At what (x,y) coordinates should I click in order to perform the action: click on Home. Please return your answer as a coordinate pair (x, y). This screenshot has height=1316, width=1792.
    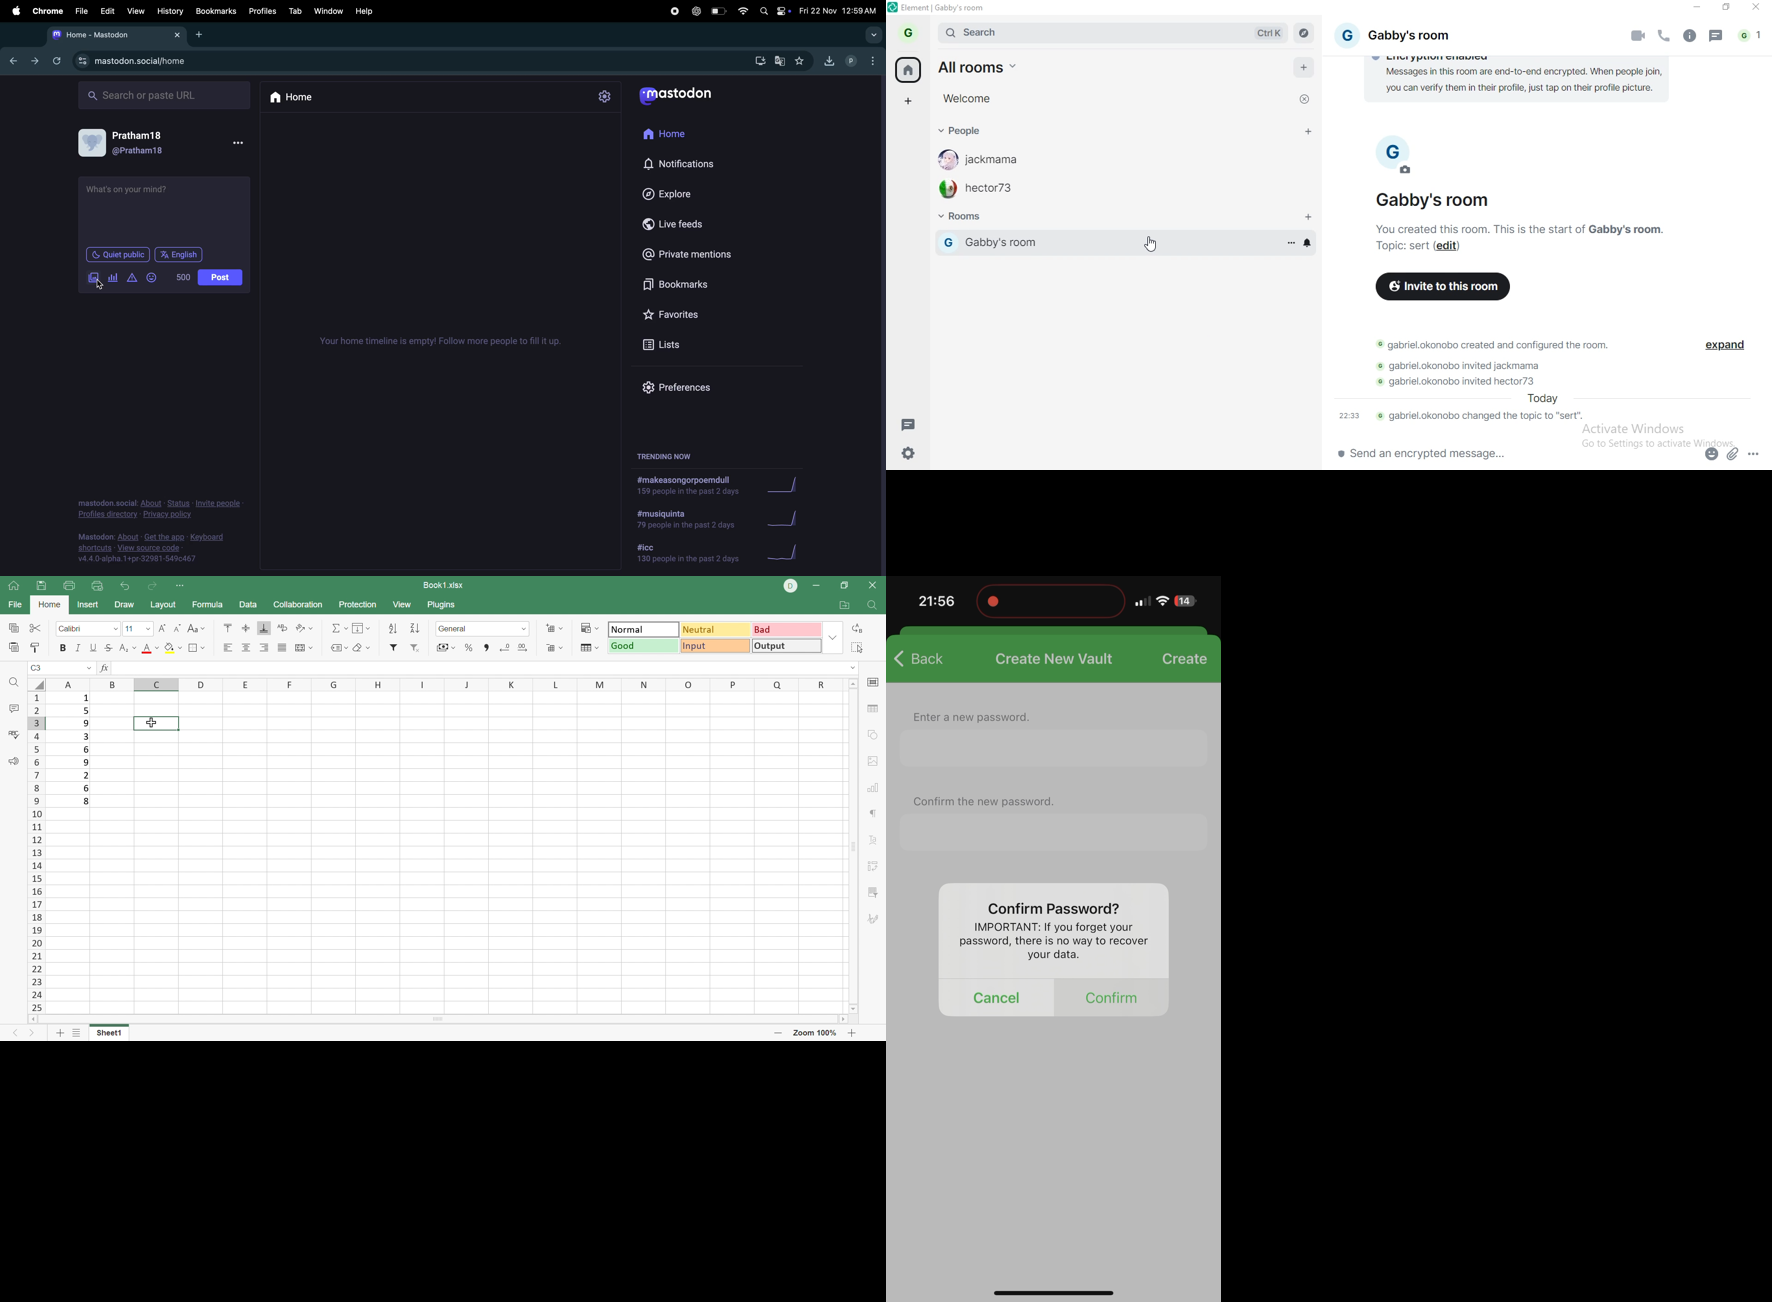
    Looking at the image, I should click on (13, 588).